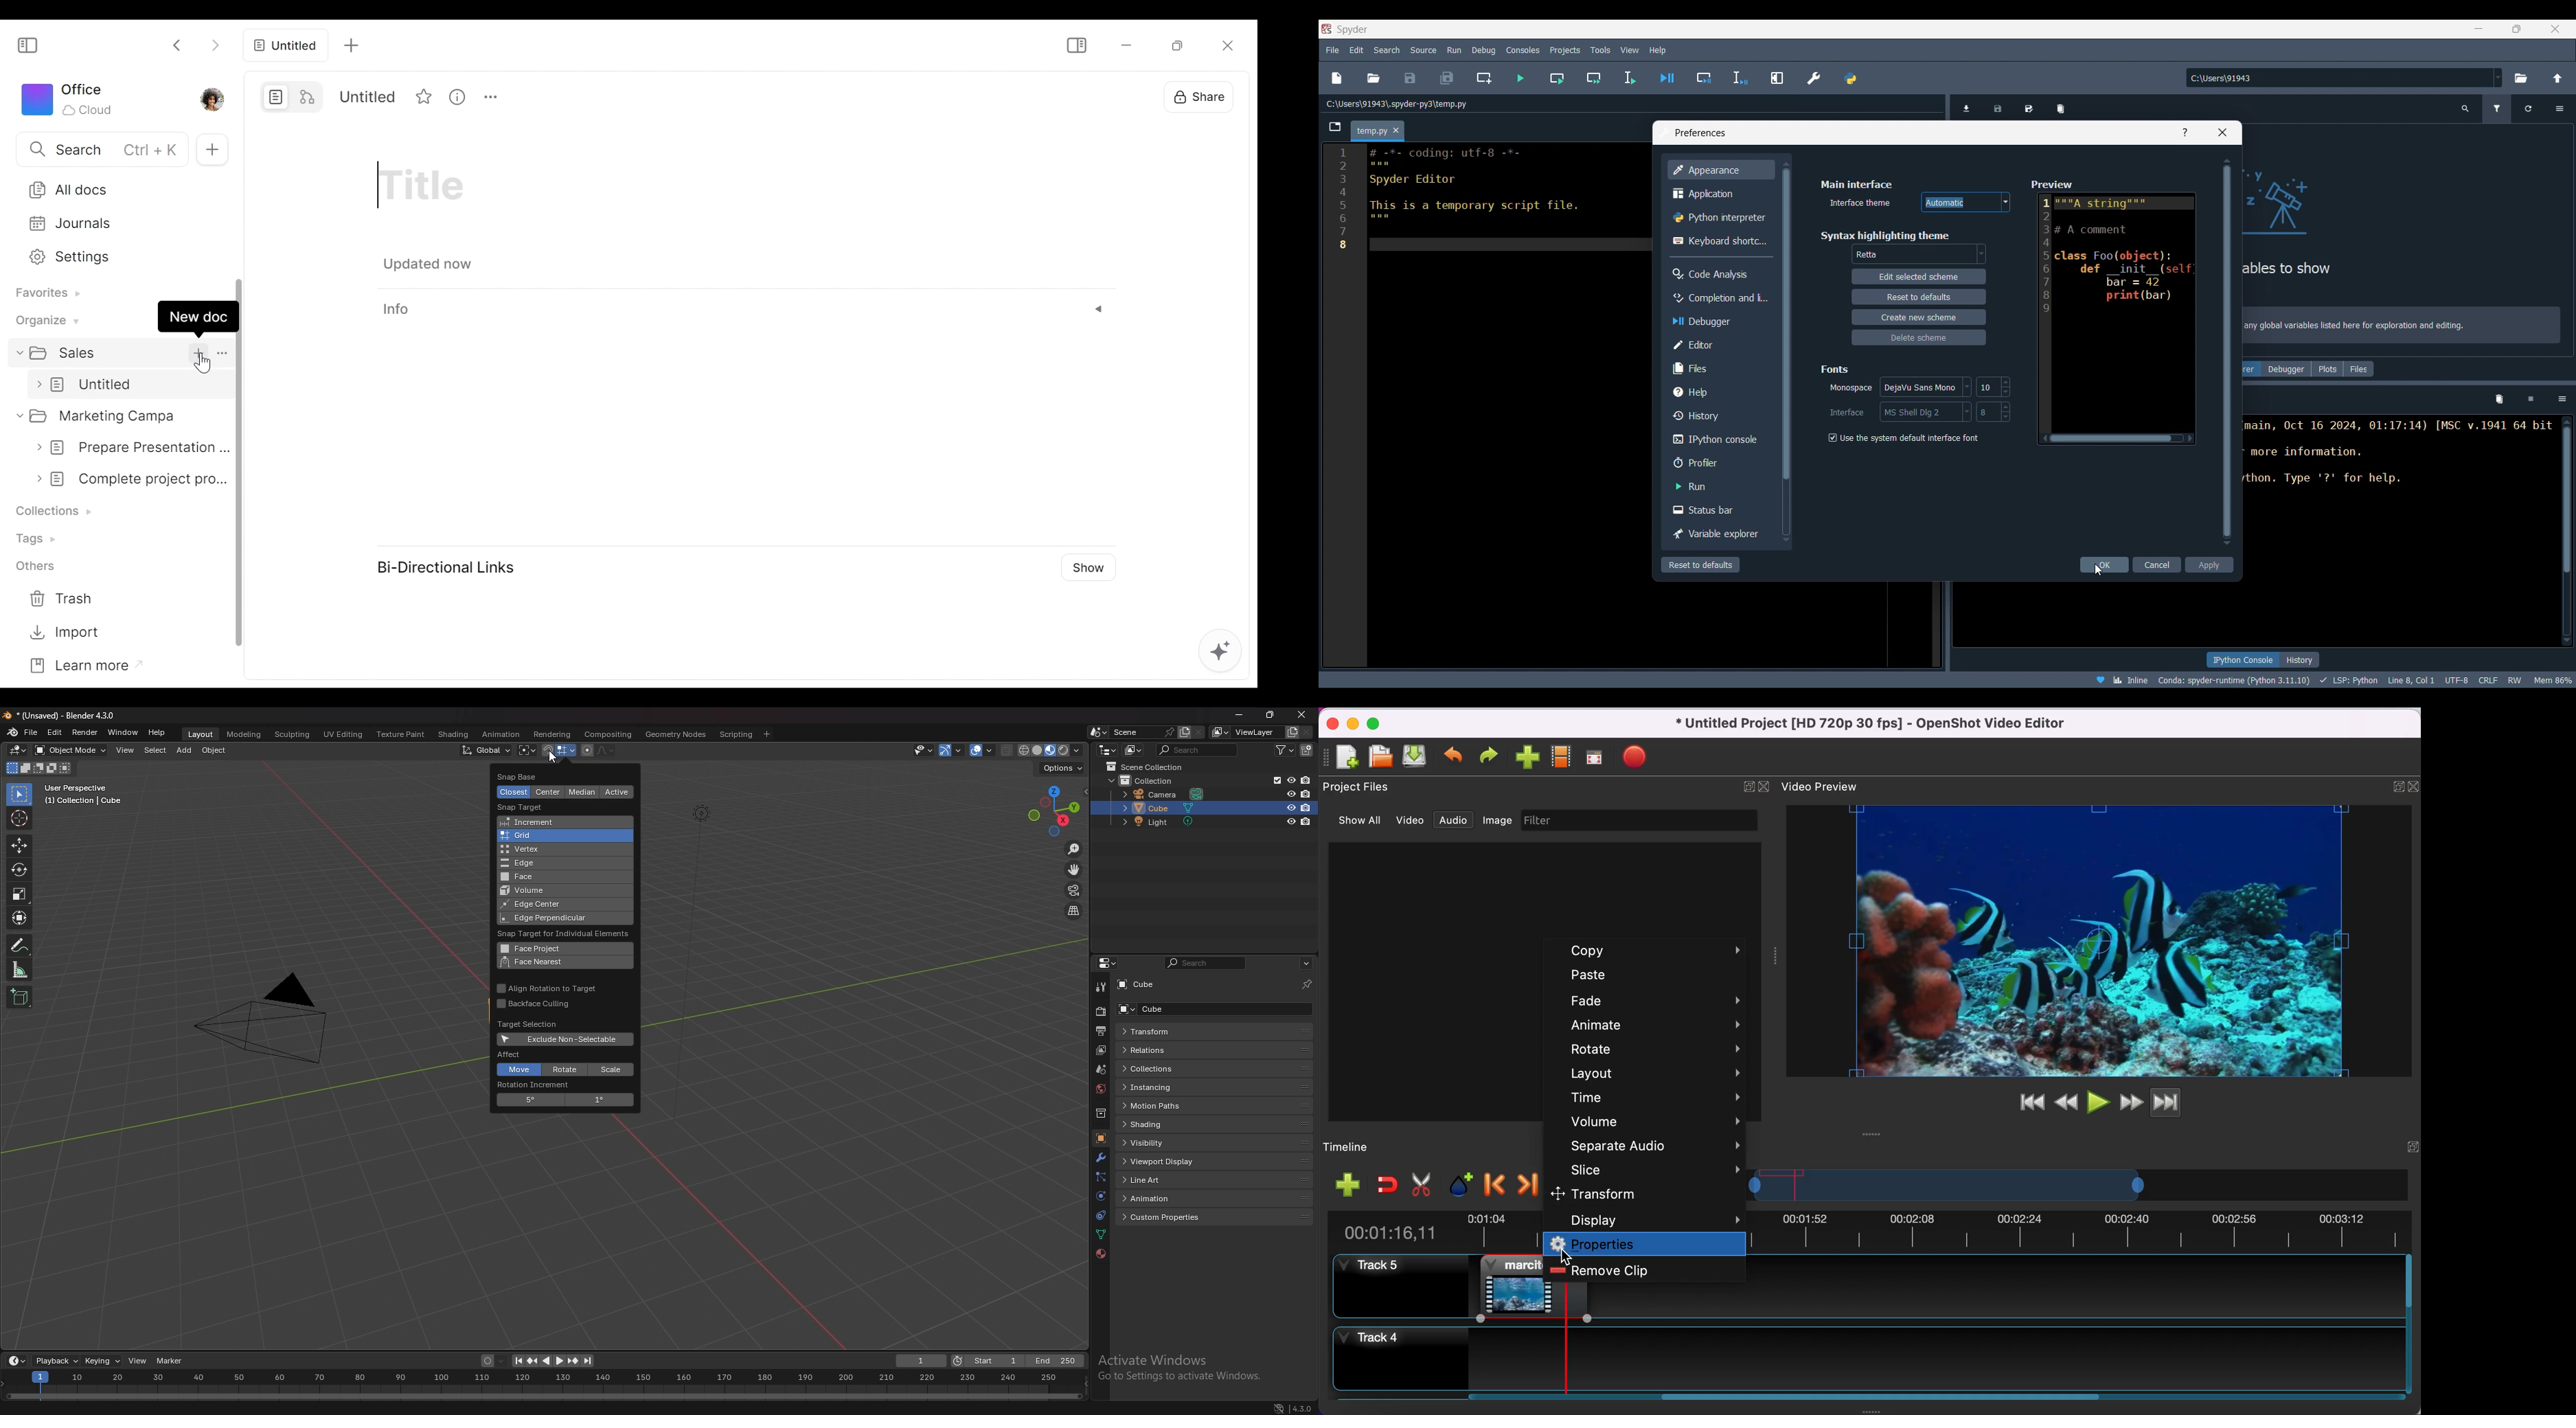 The image size is (2576, 1428). What do you see at coordinates (1704, 78) in the screenshot?
I see `Debug cell` at bounding box center [1704, 78].